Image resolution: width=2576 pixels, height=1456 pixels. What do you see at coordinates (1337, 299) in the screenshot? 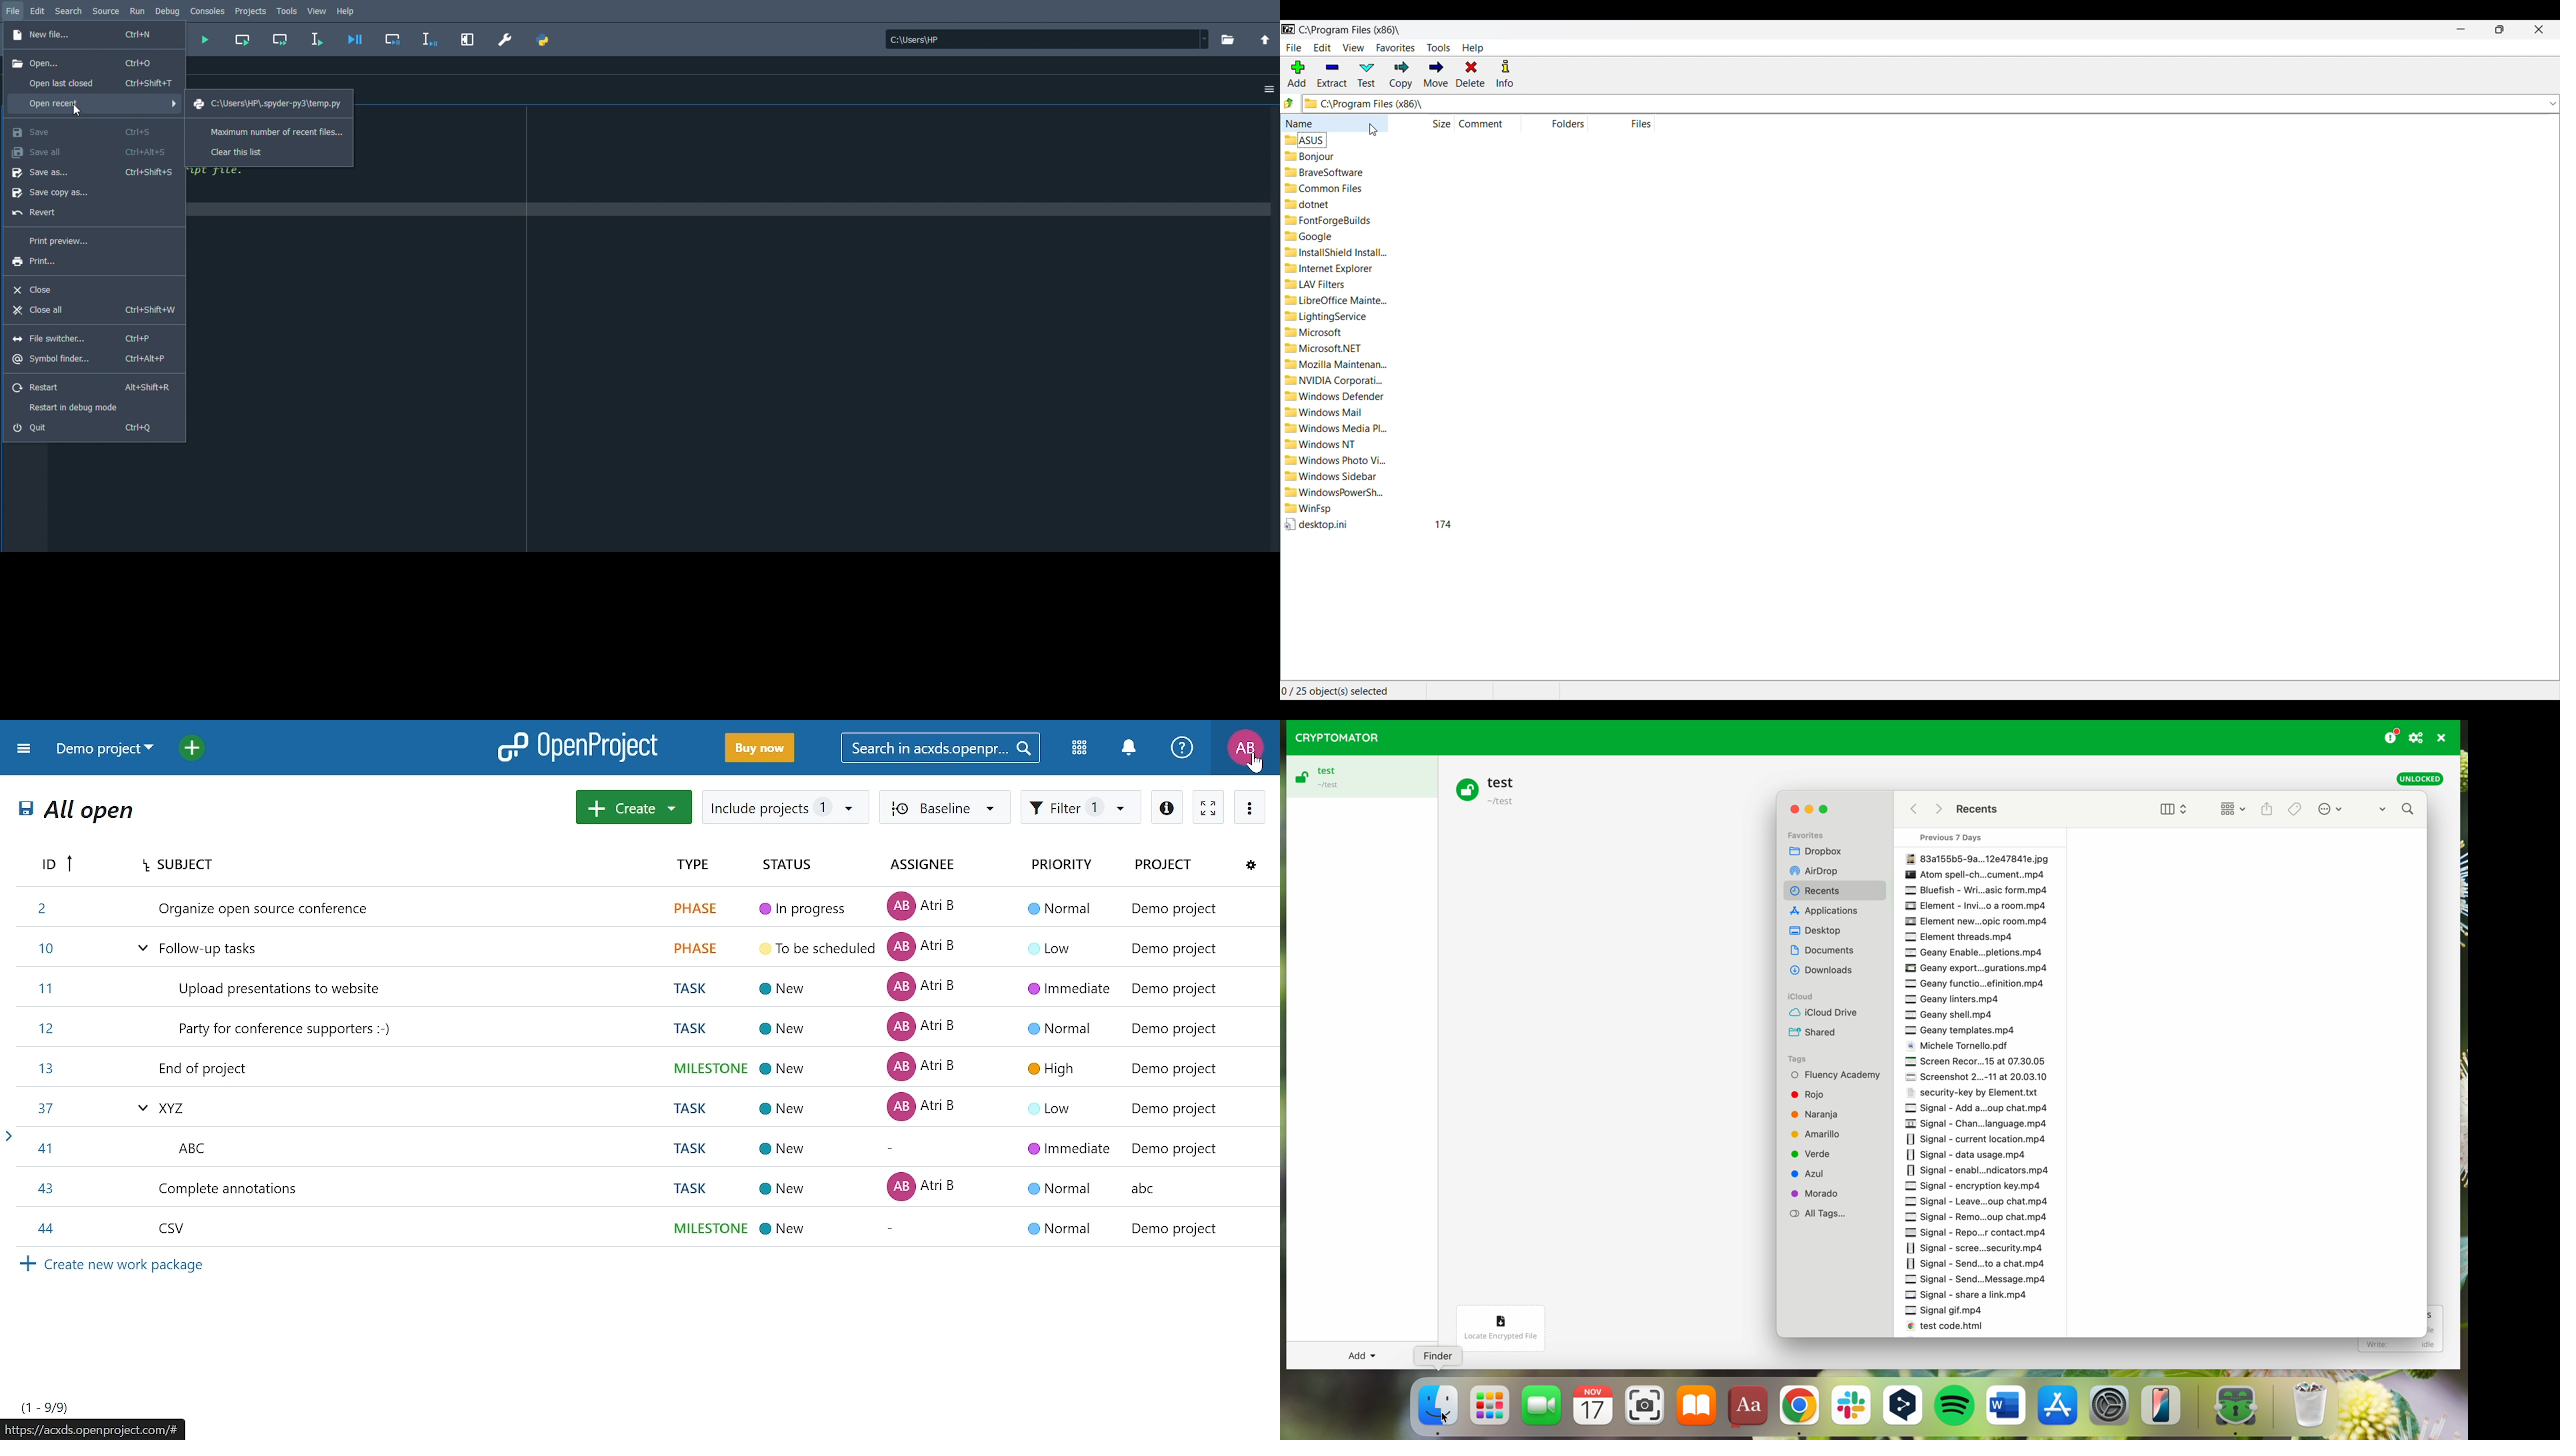
I see `LibreOffice Mainte..` at bounding box center [1337, 299].